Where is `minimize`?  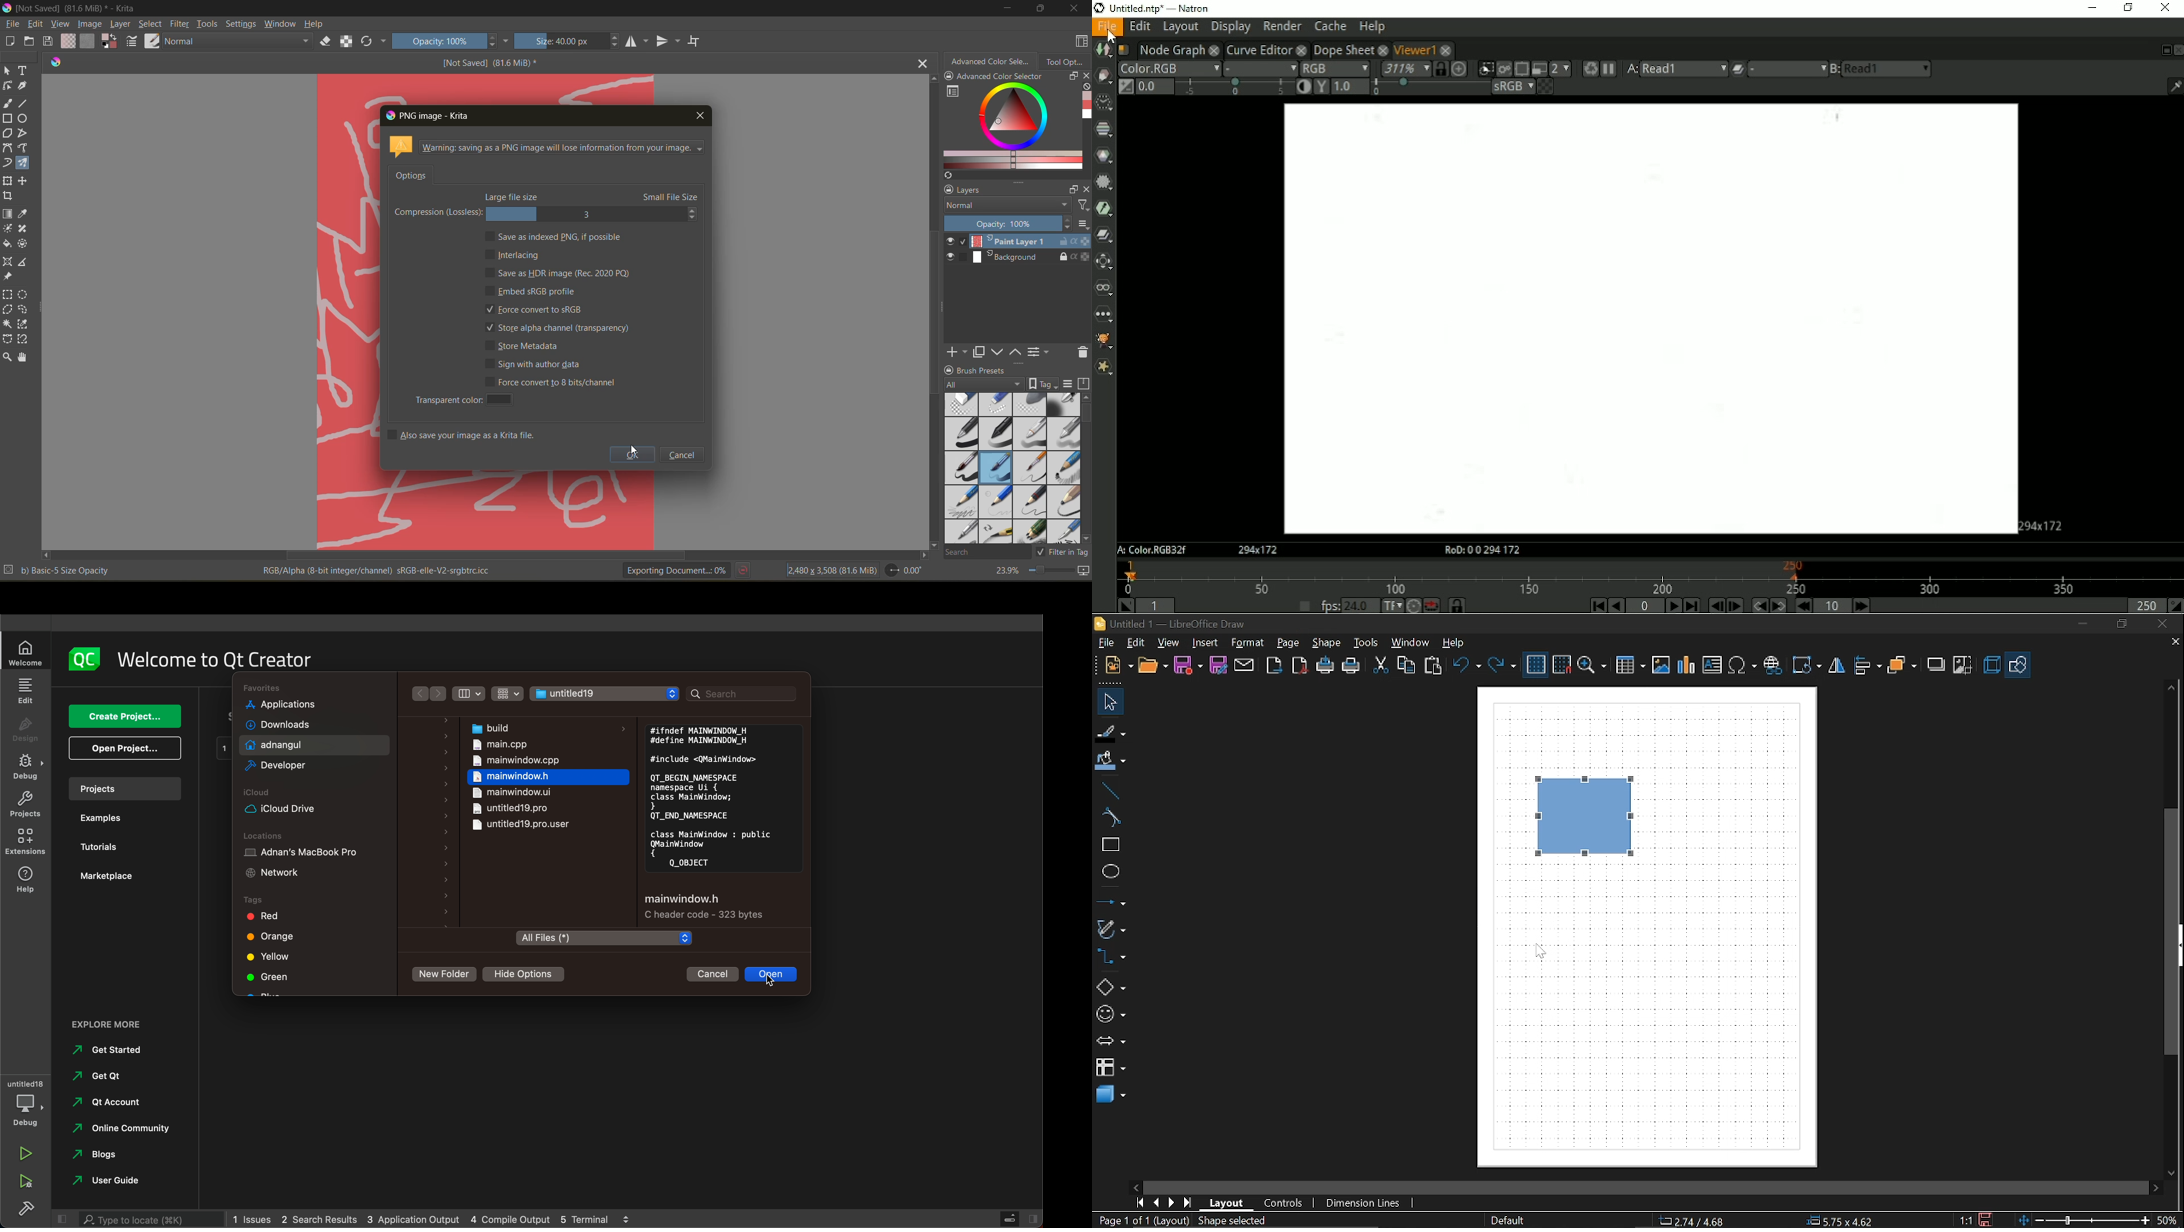
minimize is located at coordinates (1005, 7).